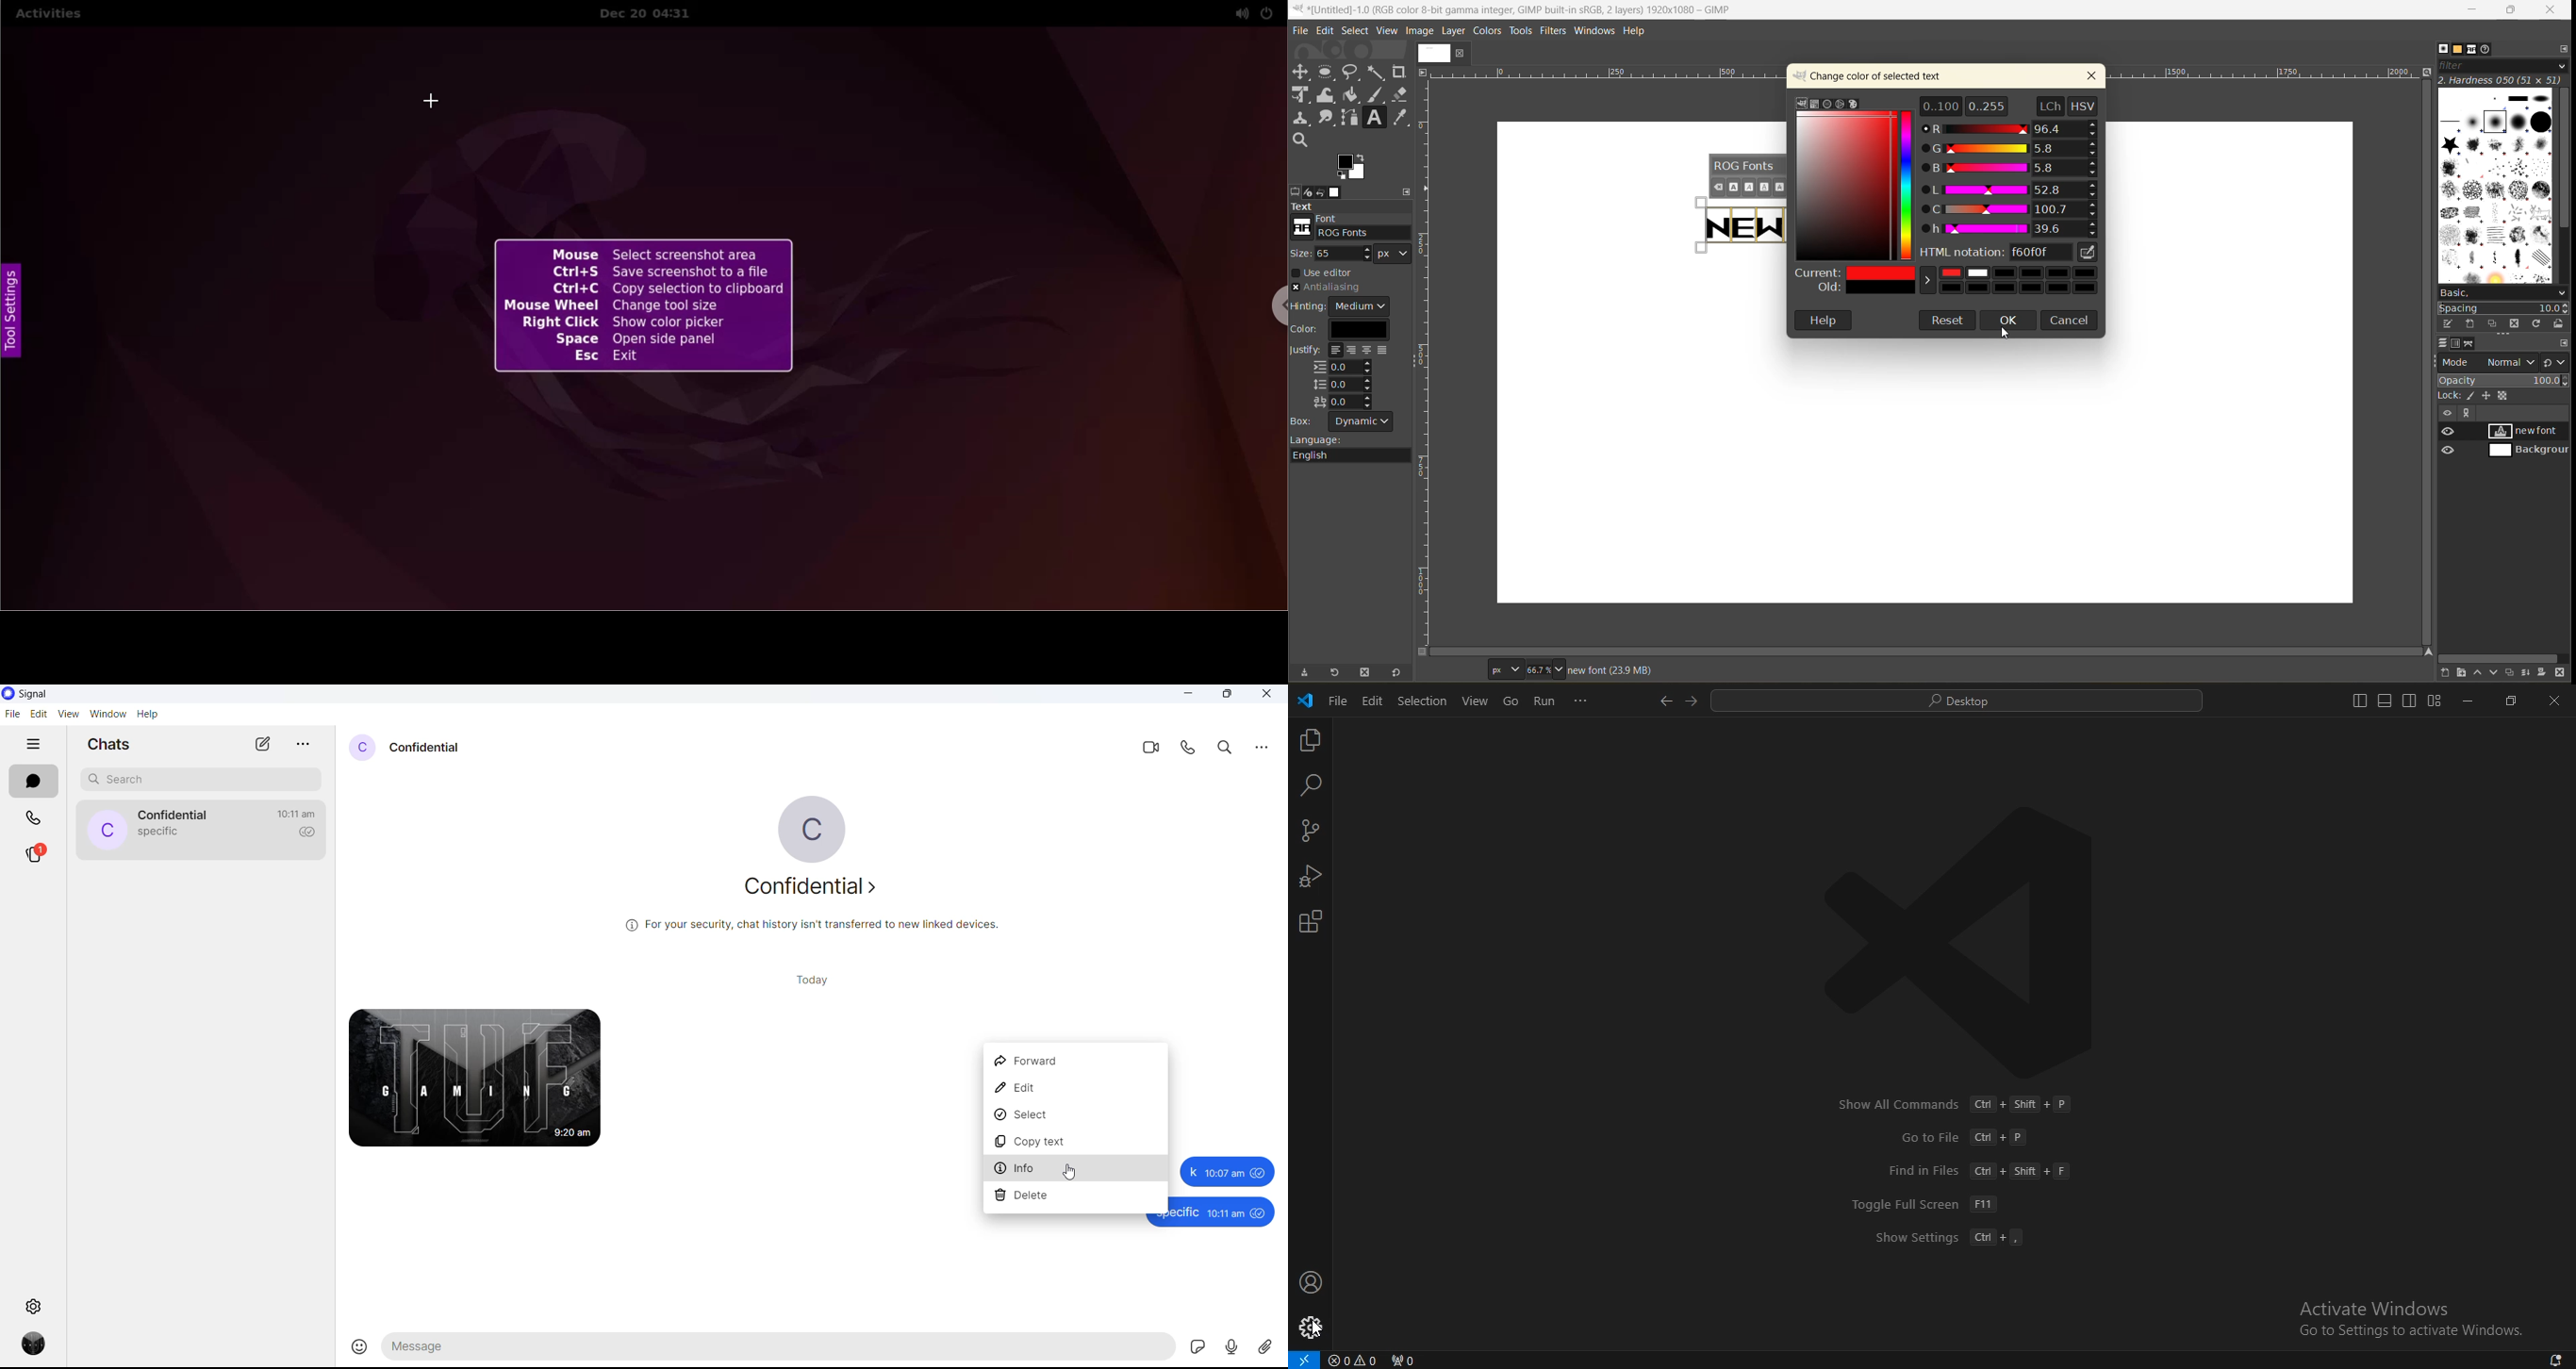 The height and width of the screenshot is (1372, 2576). I want to click on layer, so click(1455, 32).